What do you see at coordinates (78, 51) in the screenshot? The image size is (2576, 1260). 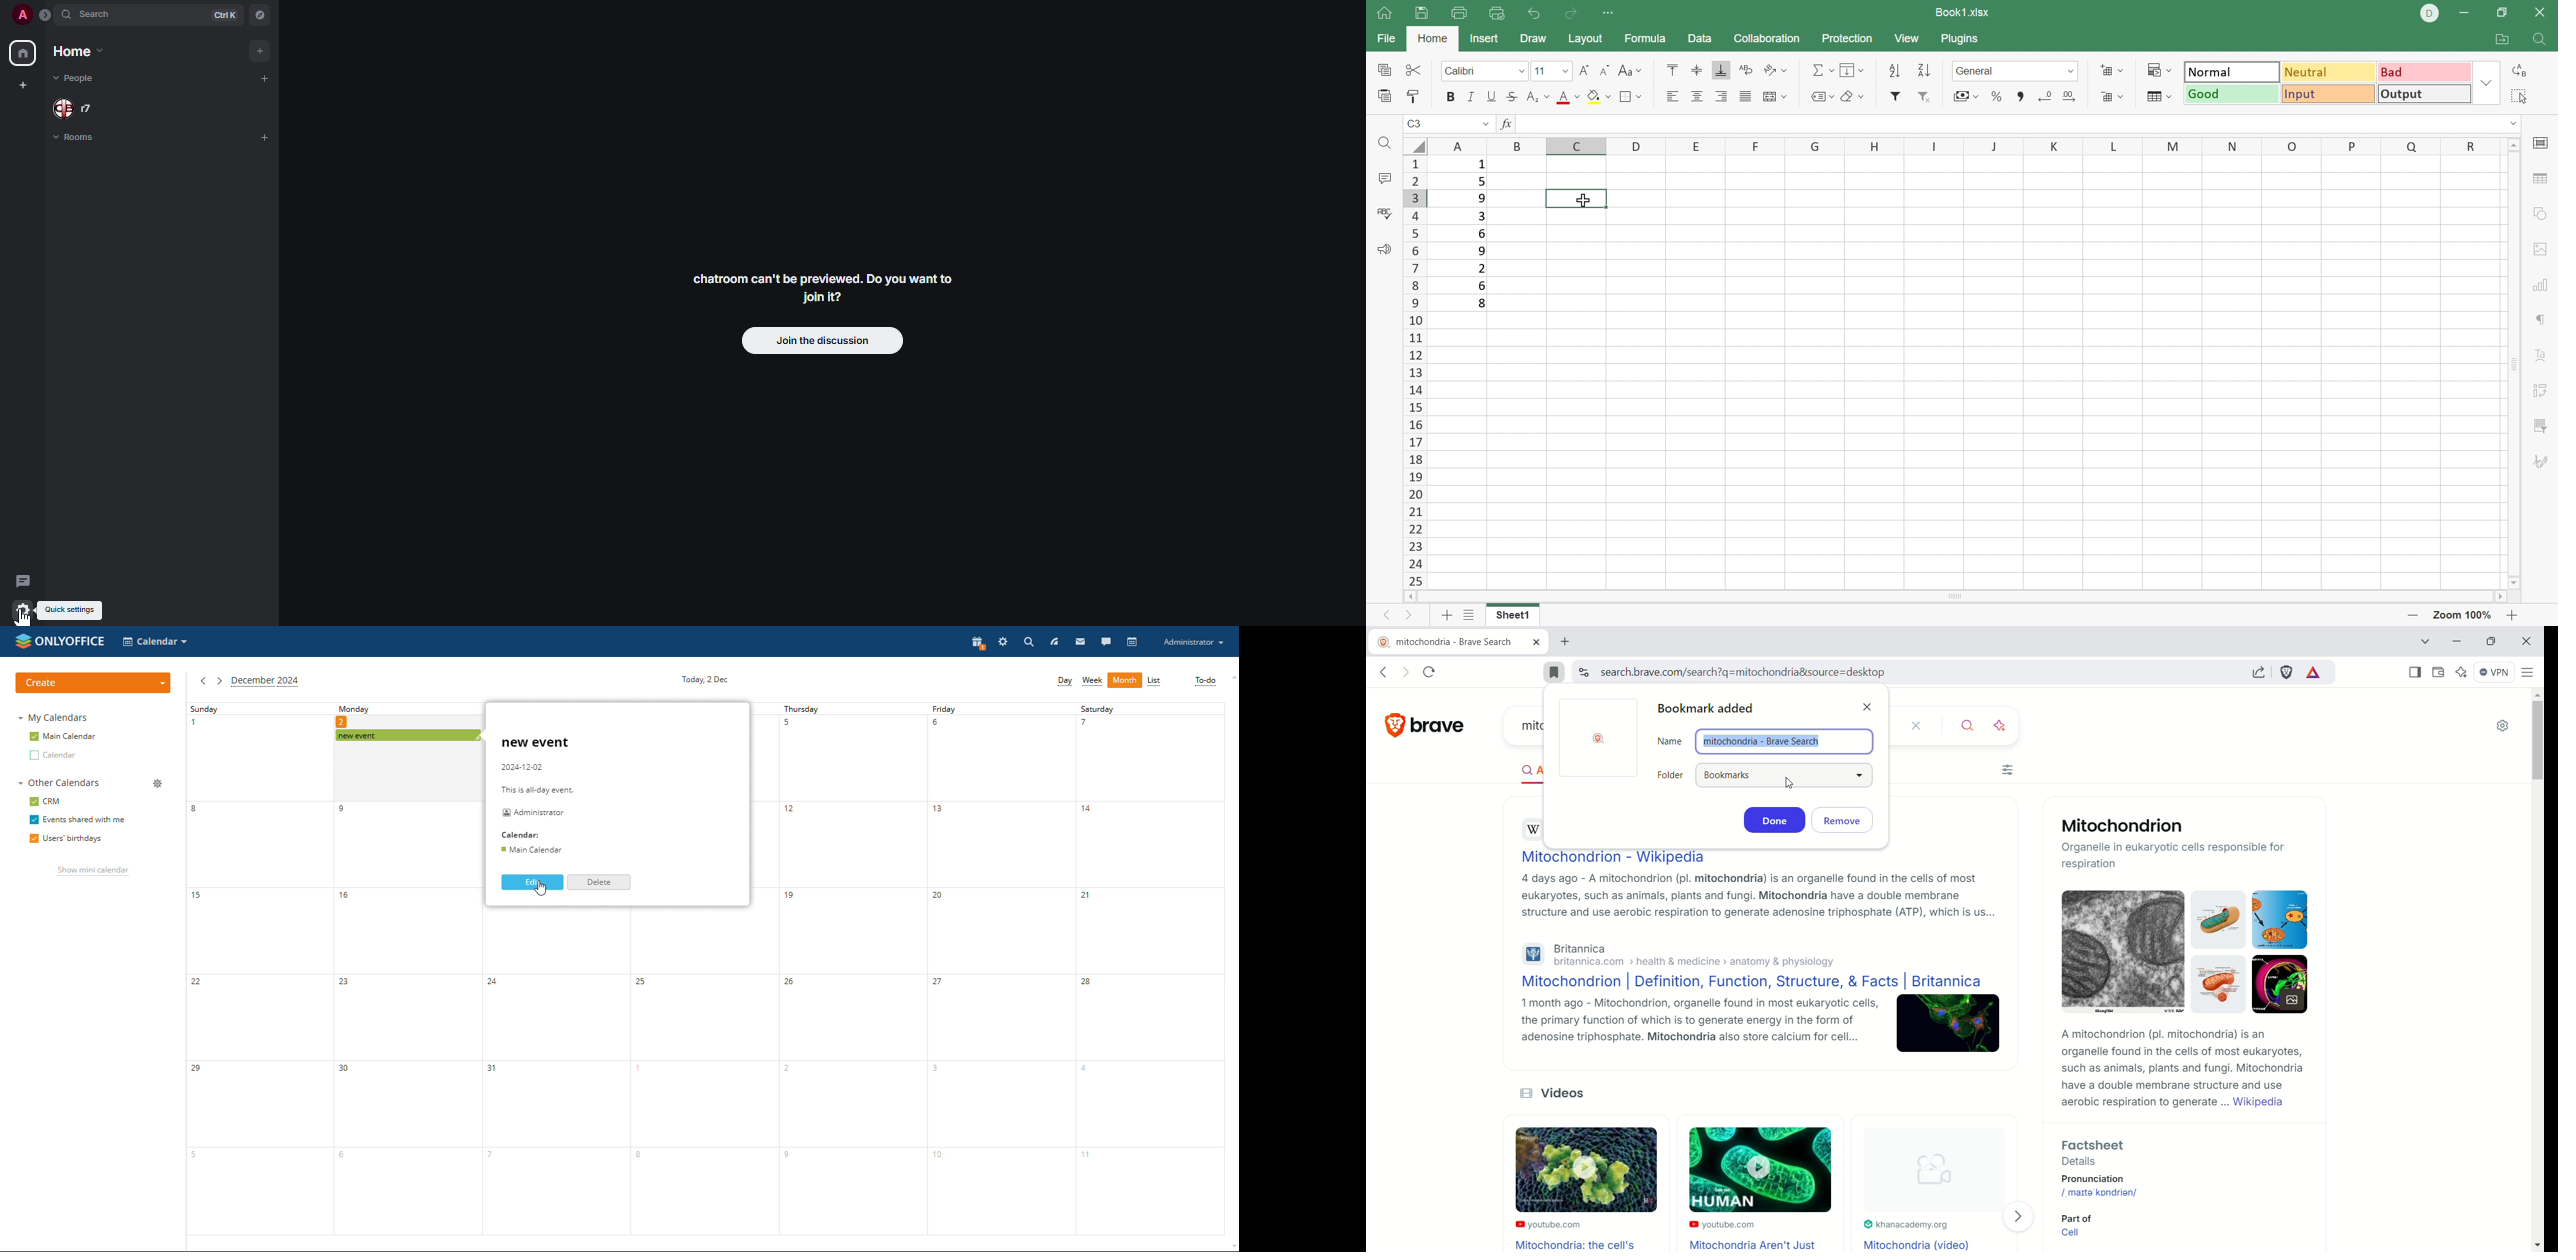 I see `home` at bounding box center [78, 51].